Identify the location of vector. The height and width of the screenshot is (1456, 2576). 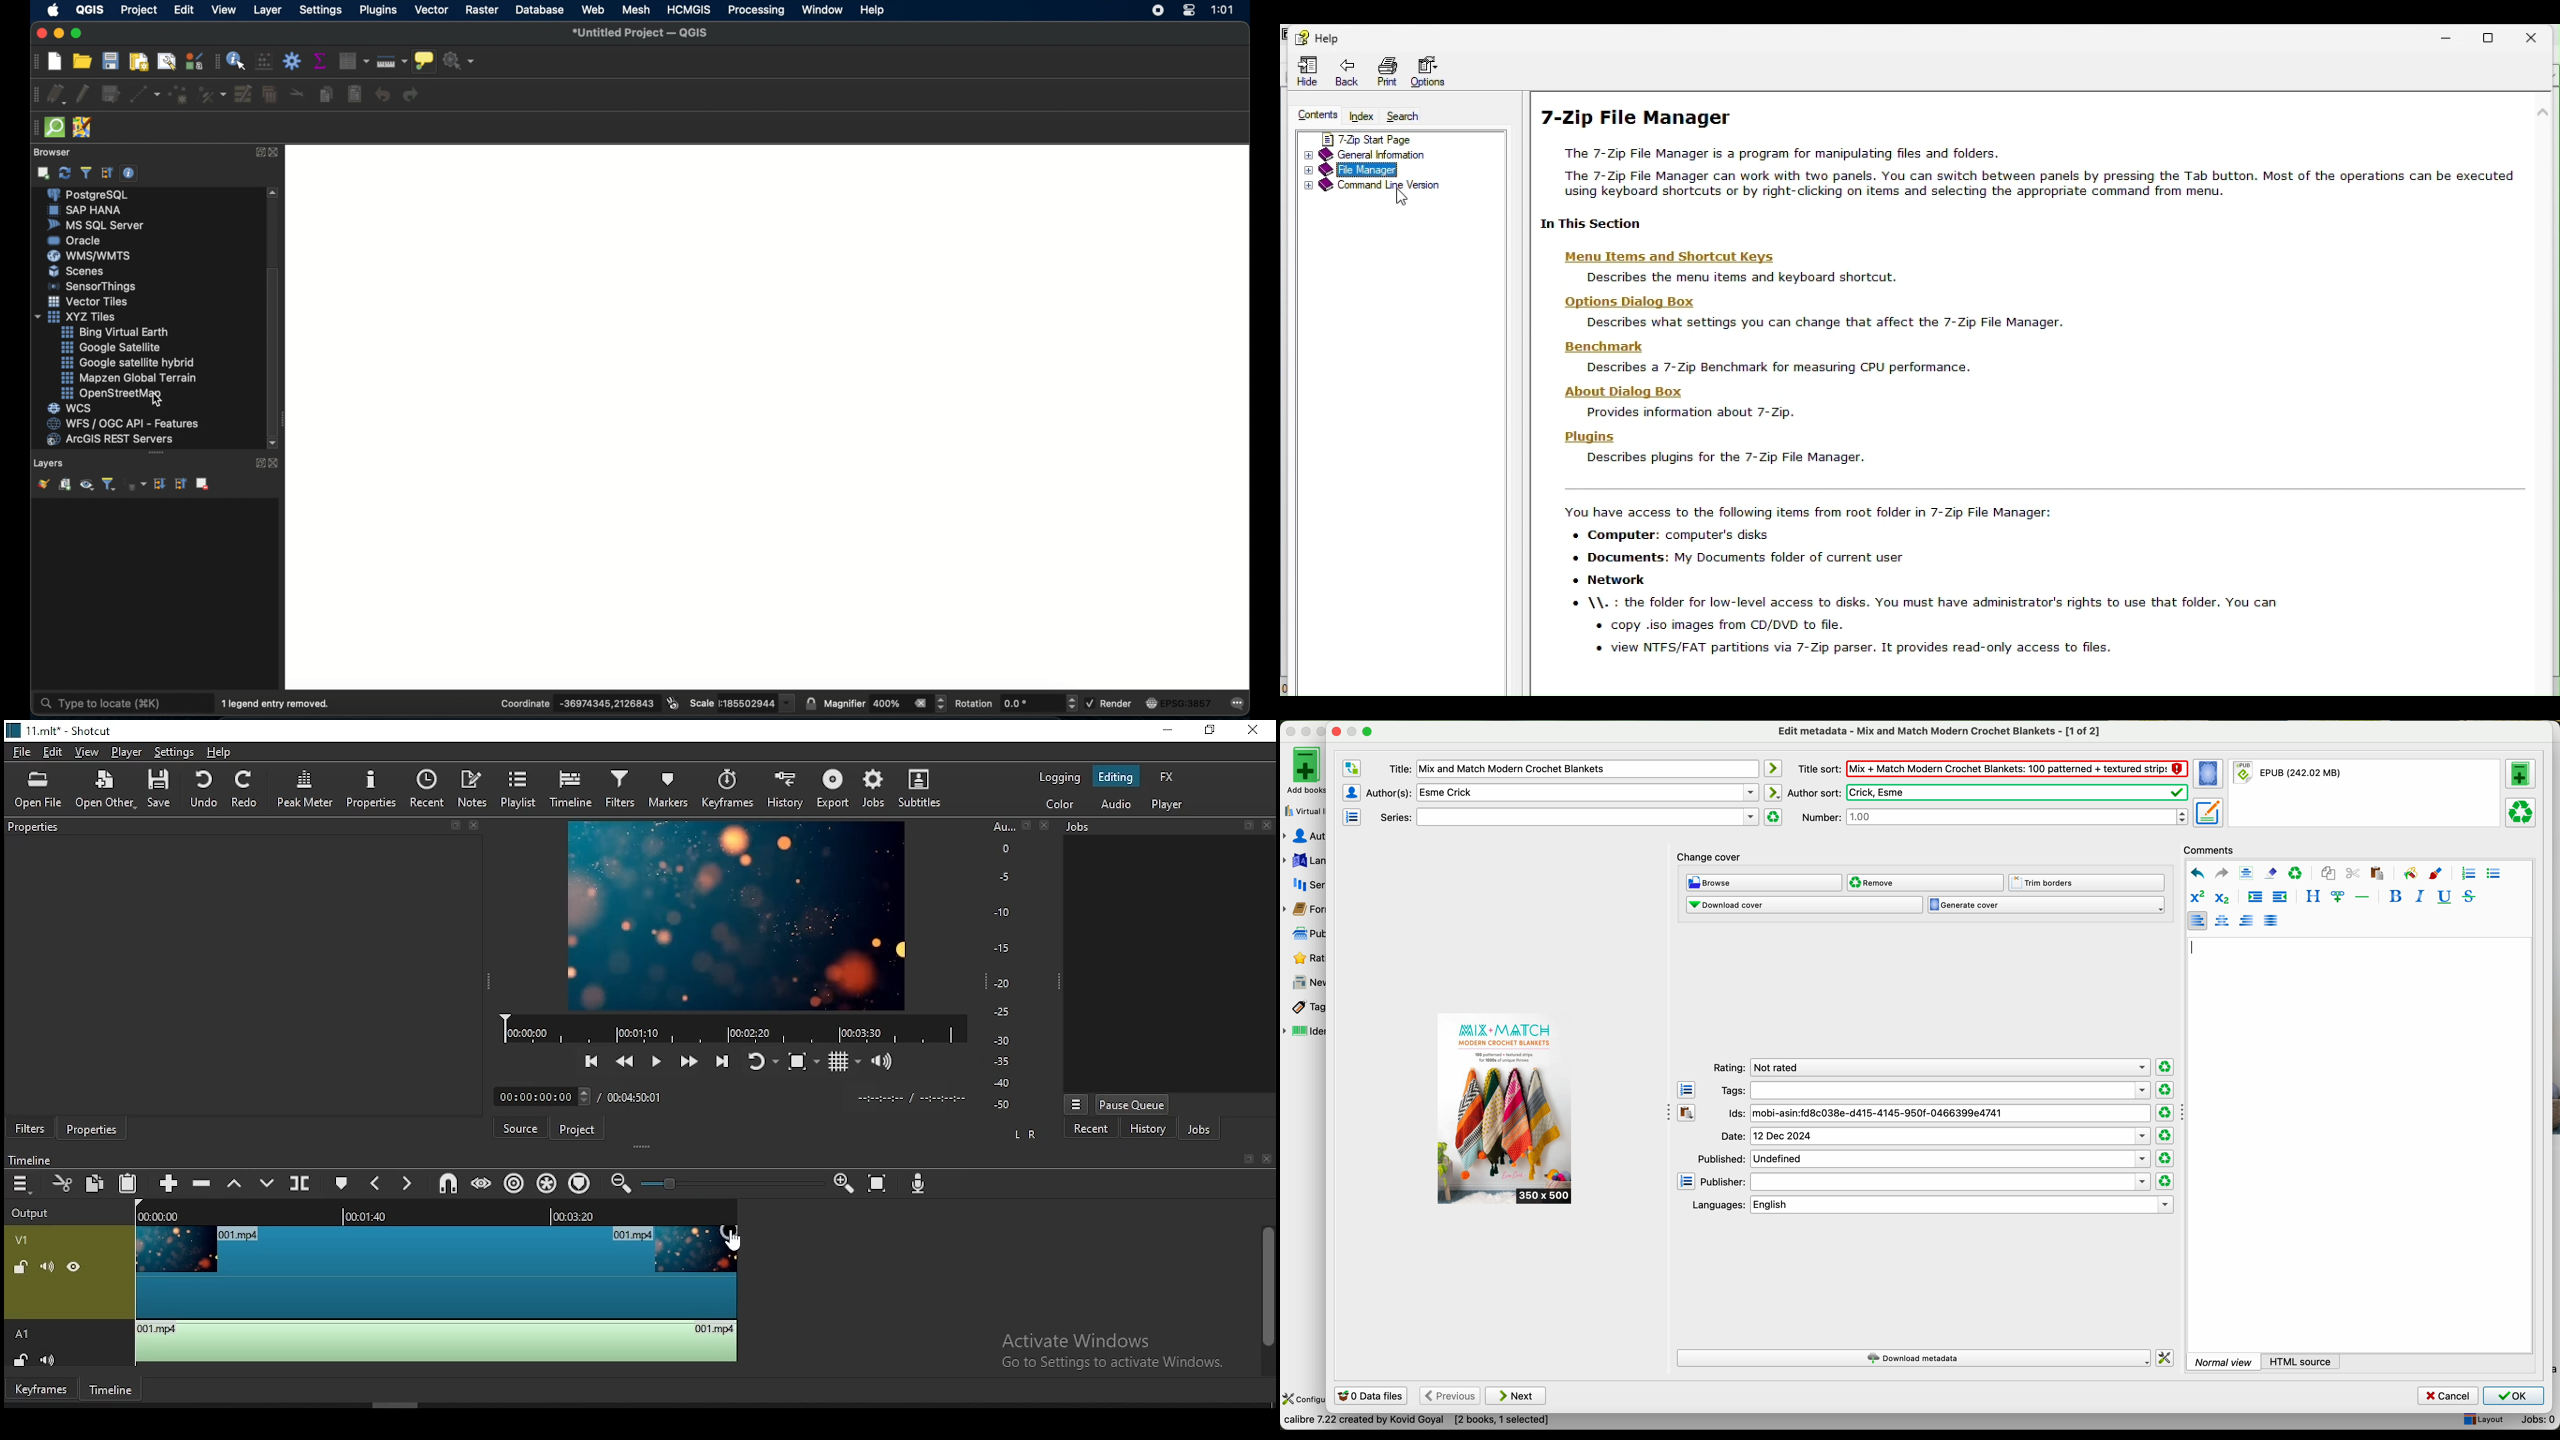
(433, 10).